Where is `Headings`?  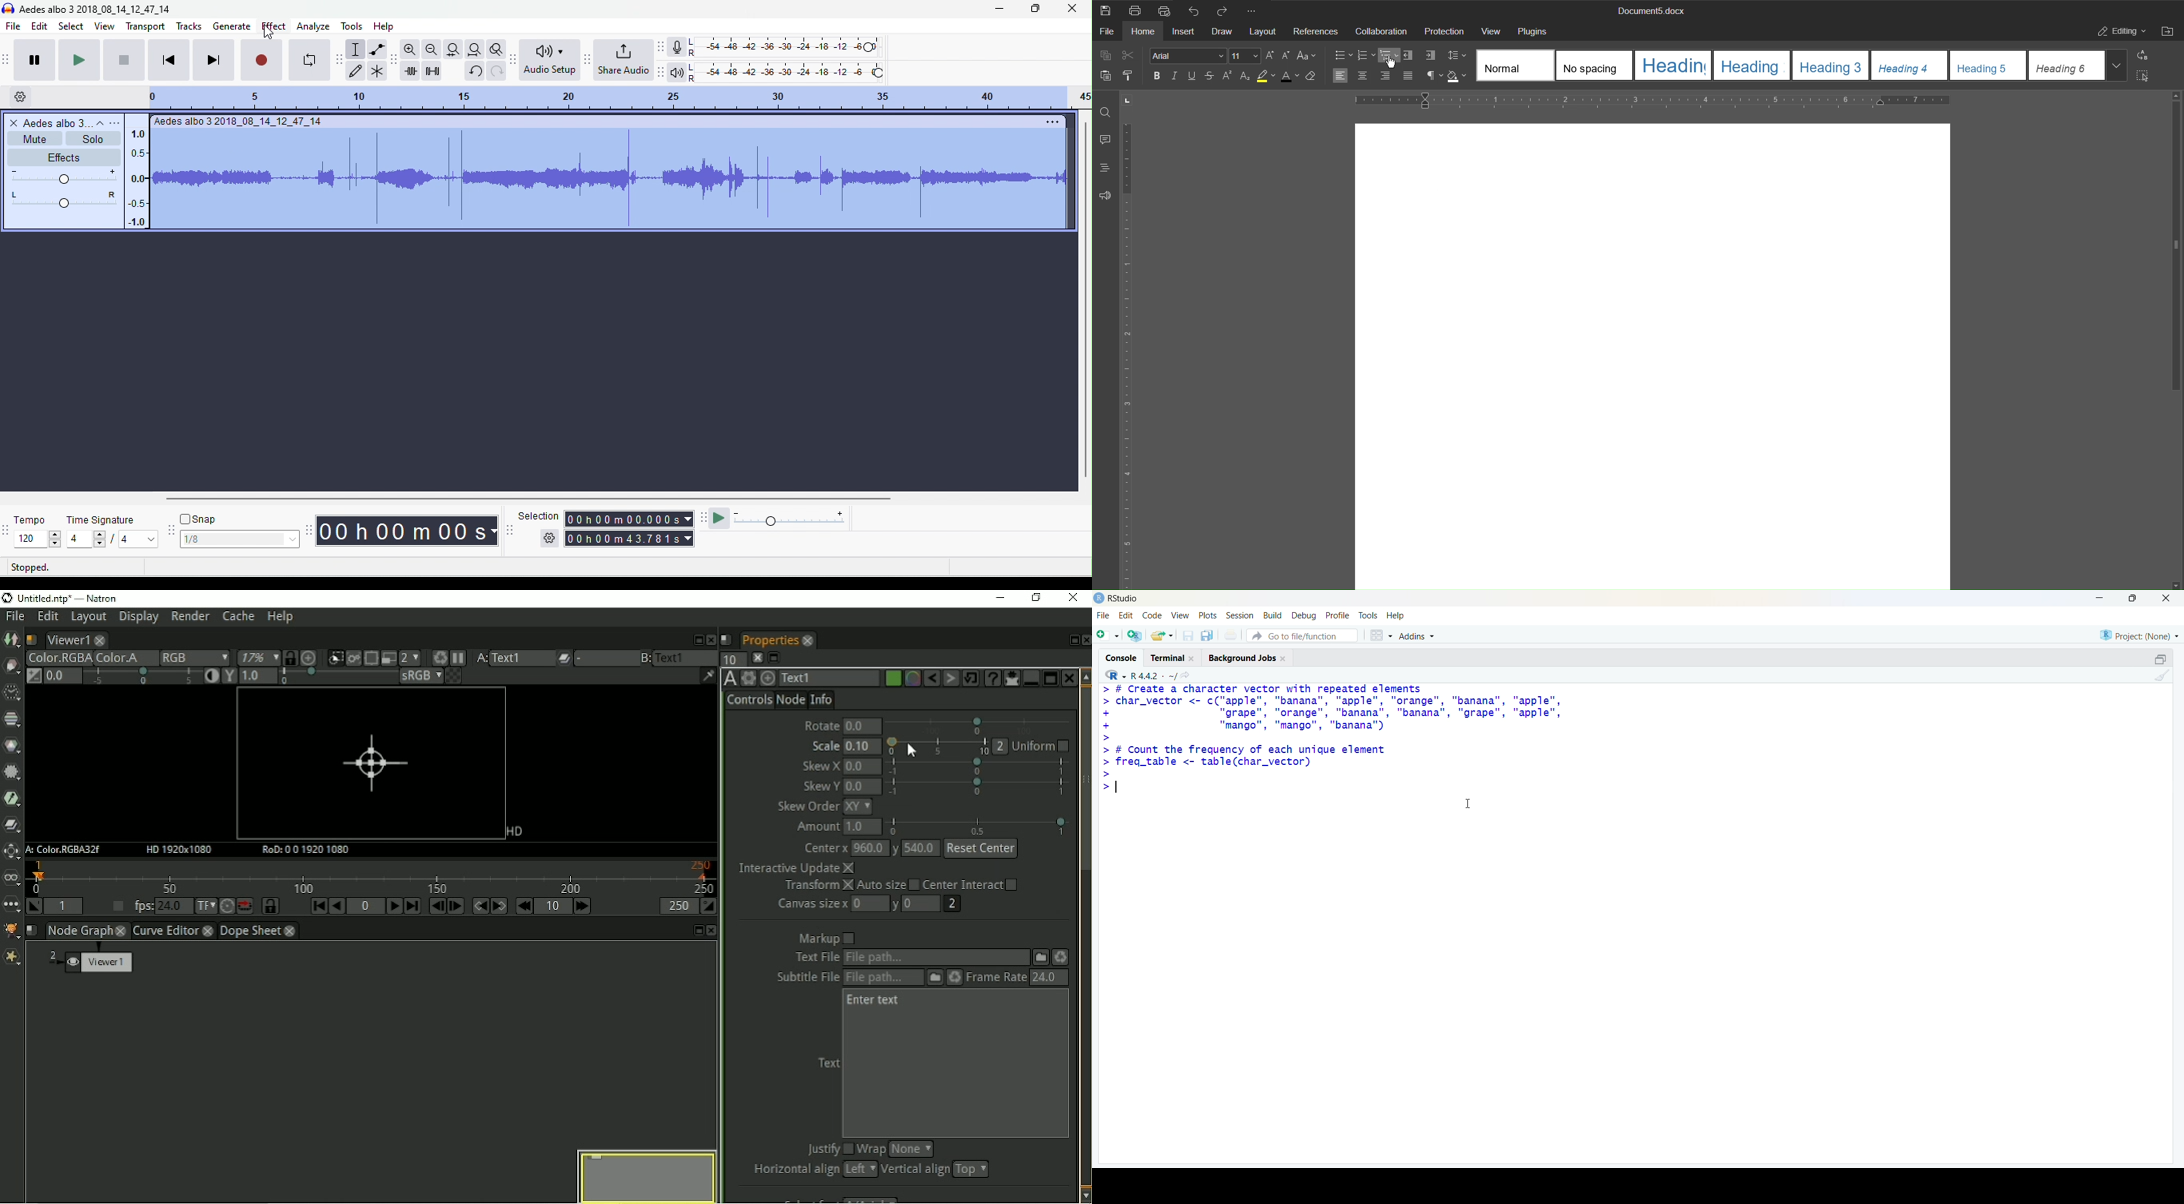
Headings is located at coordinates (1104, 167).